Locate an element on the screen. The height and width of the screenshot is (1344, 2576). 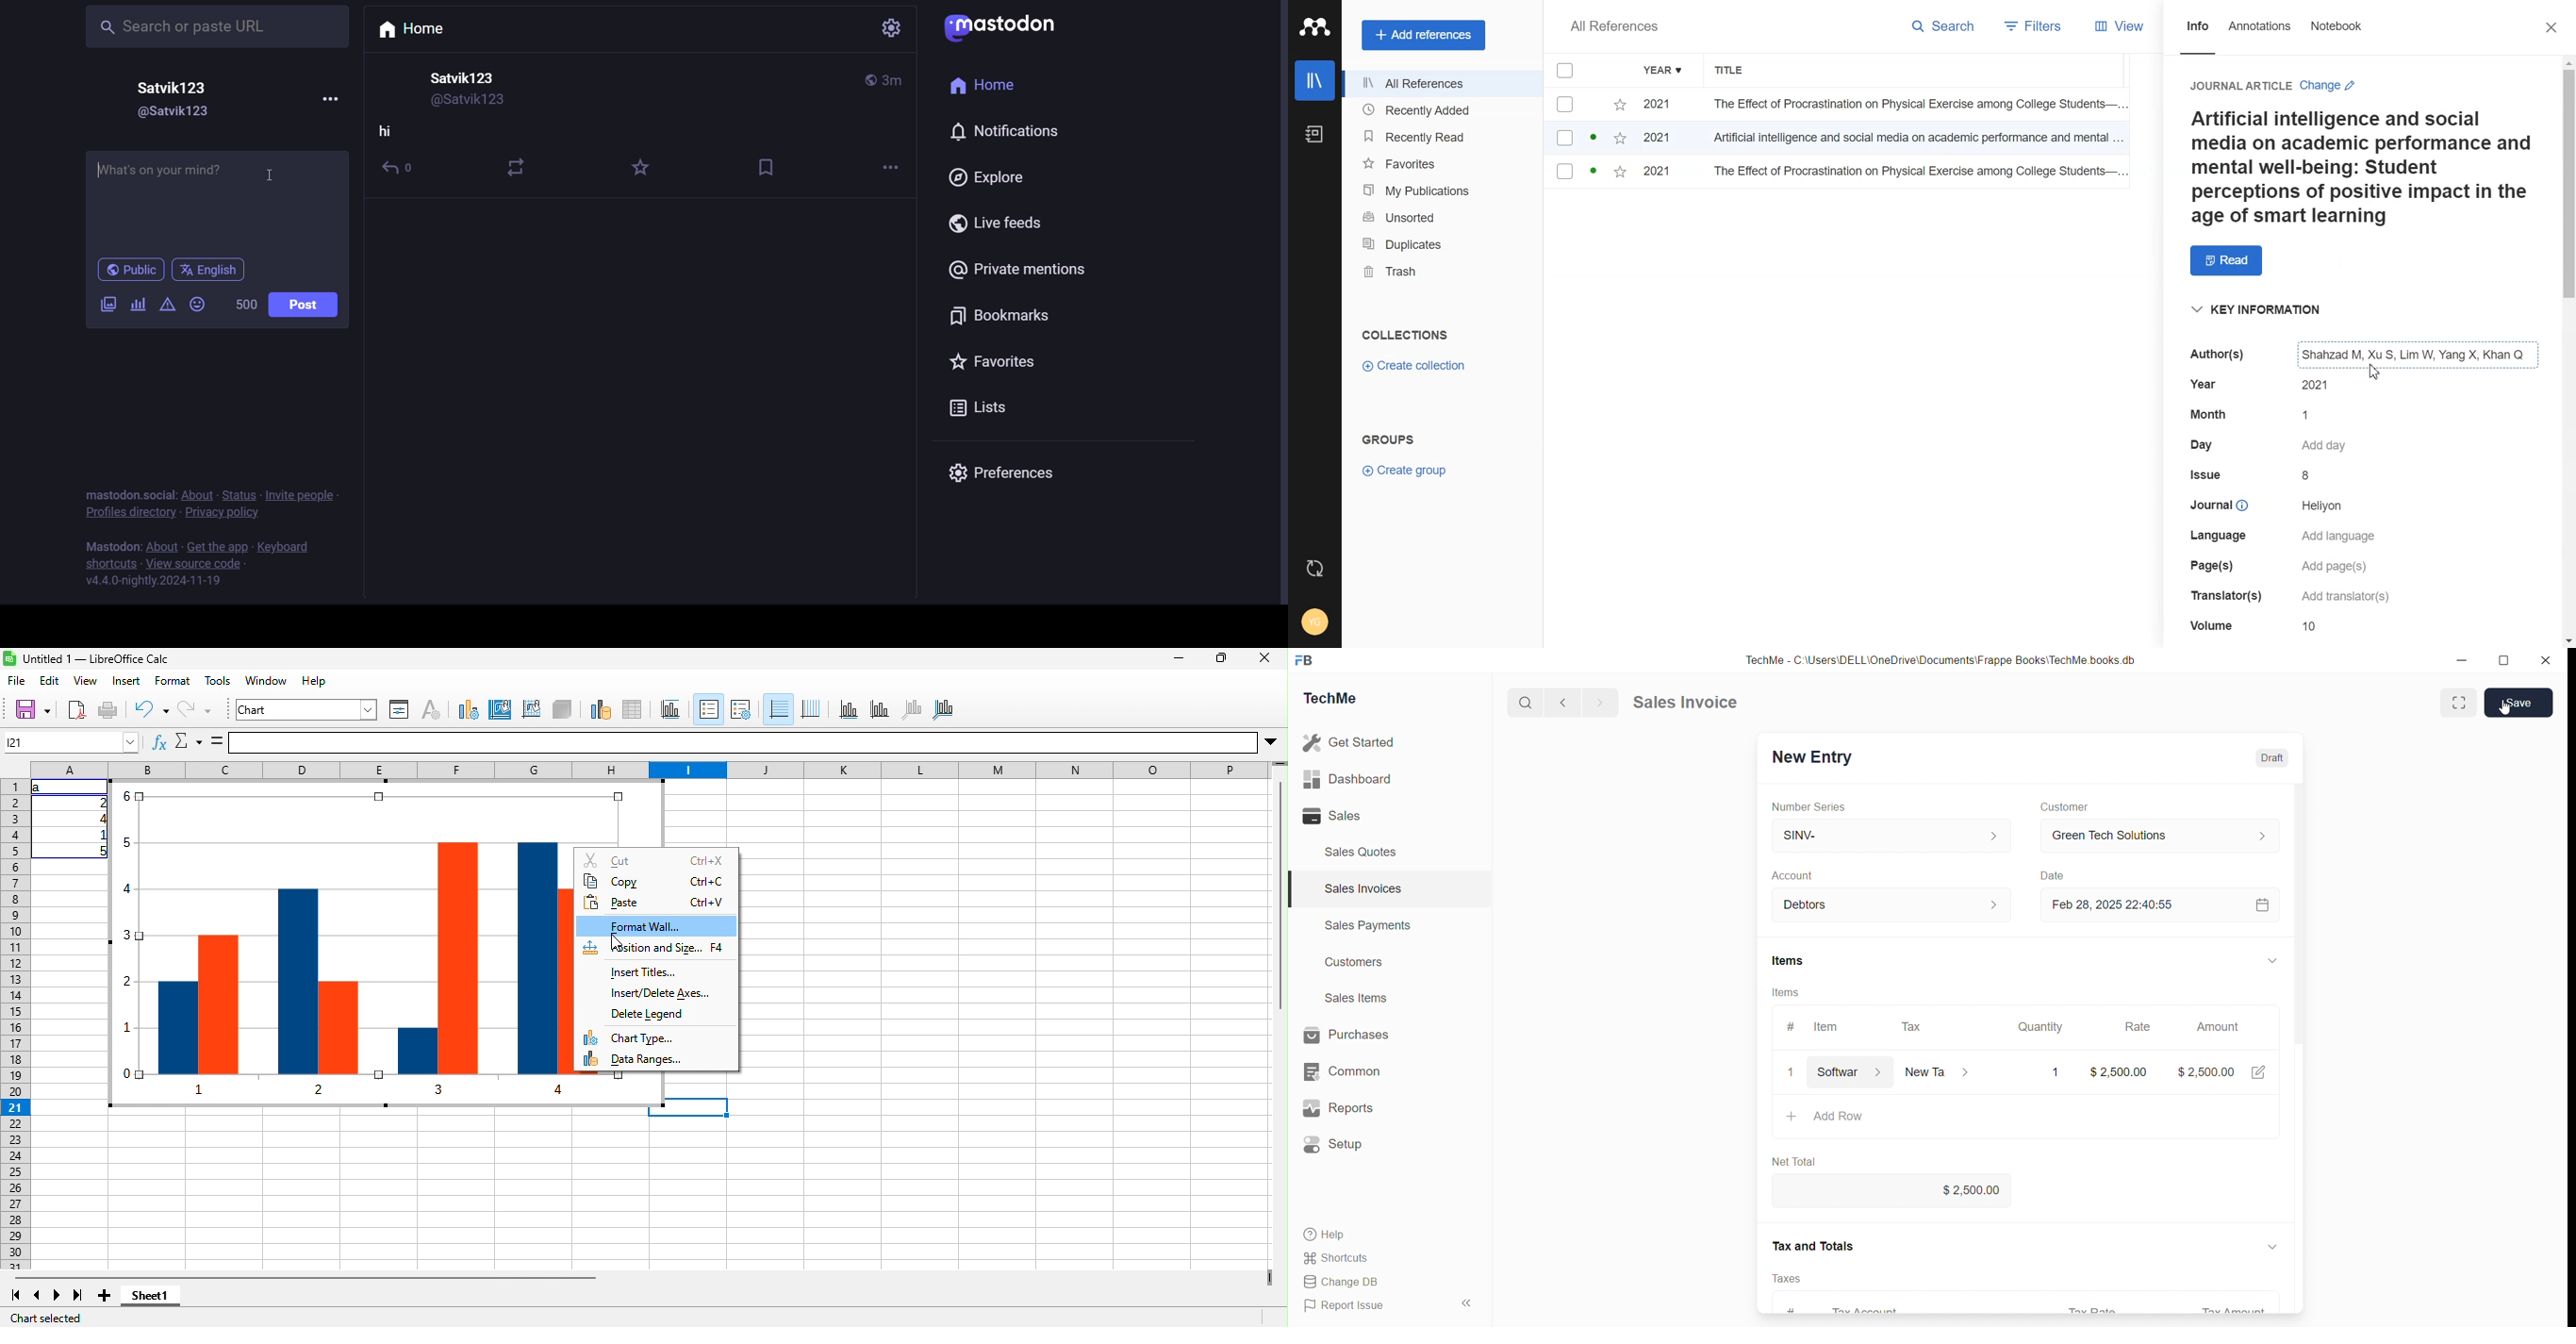
$2,500.00 is located at coordinates (1894, 1189).